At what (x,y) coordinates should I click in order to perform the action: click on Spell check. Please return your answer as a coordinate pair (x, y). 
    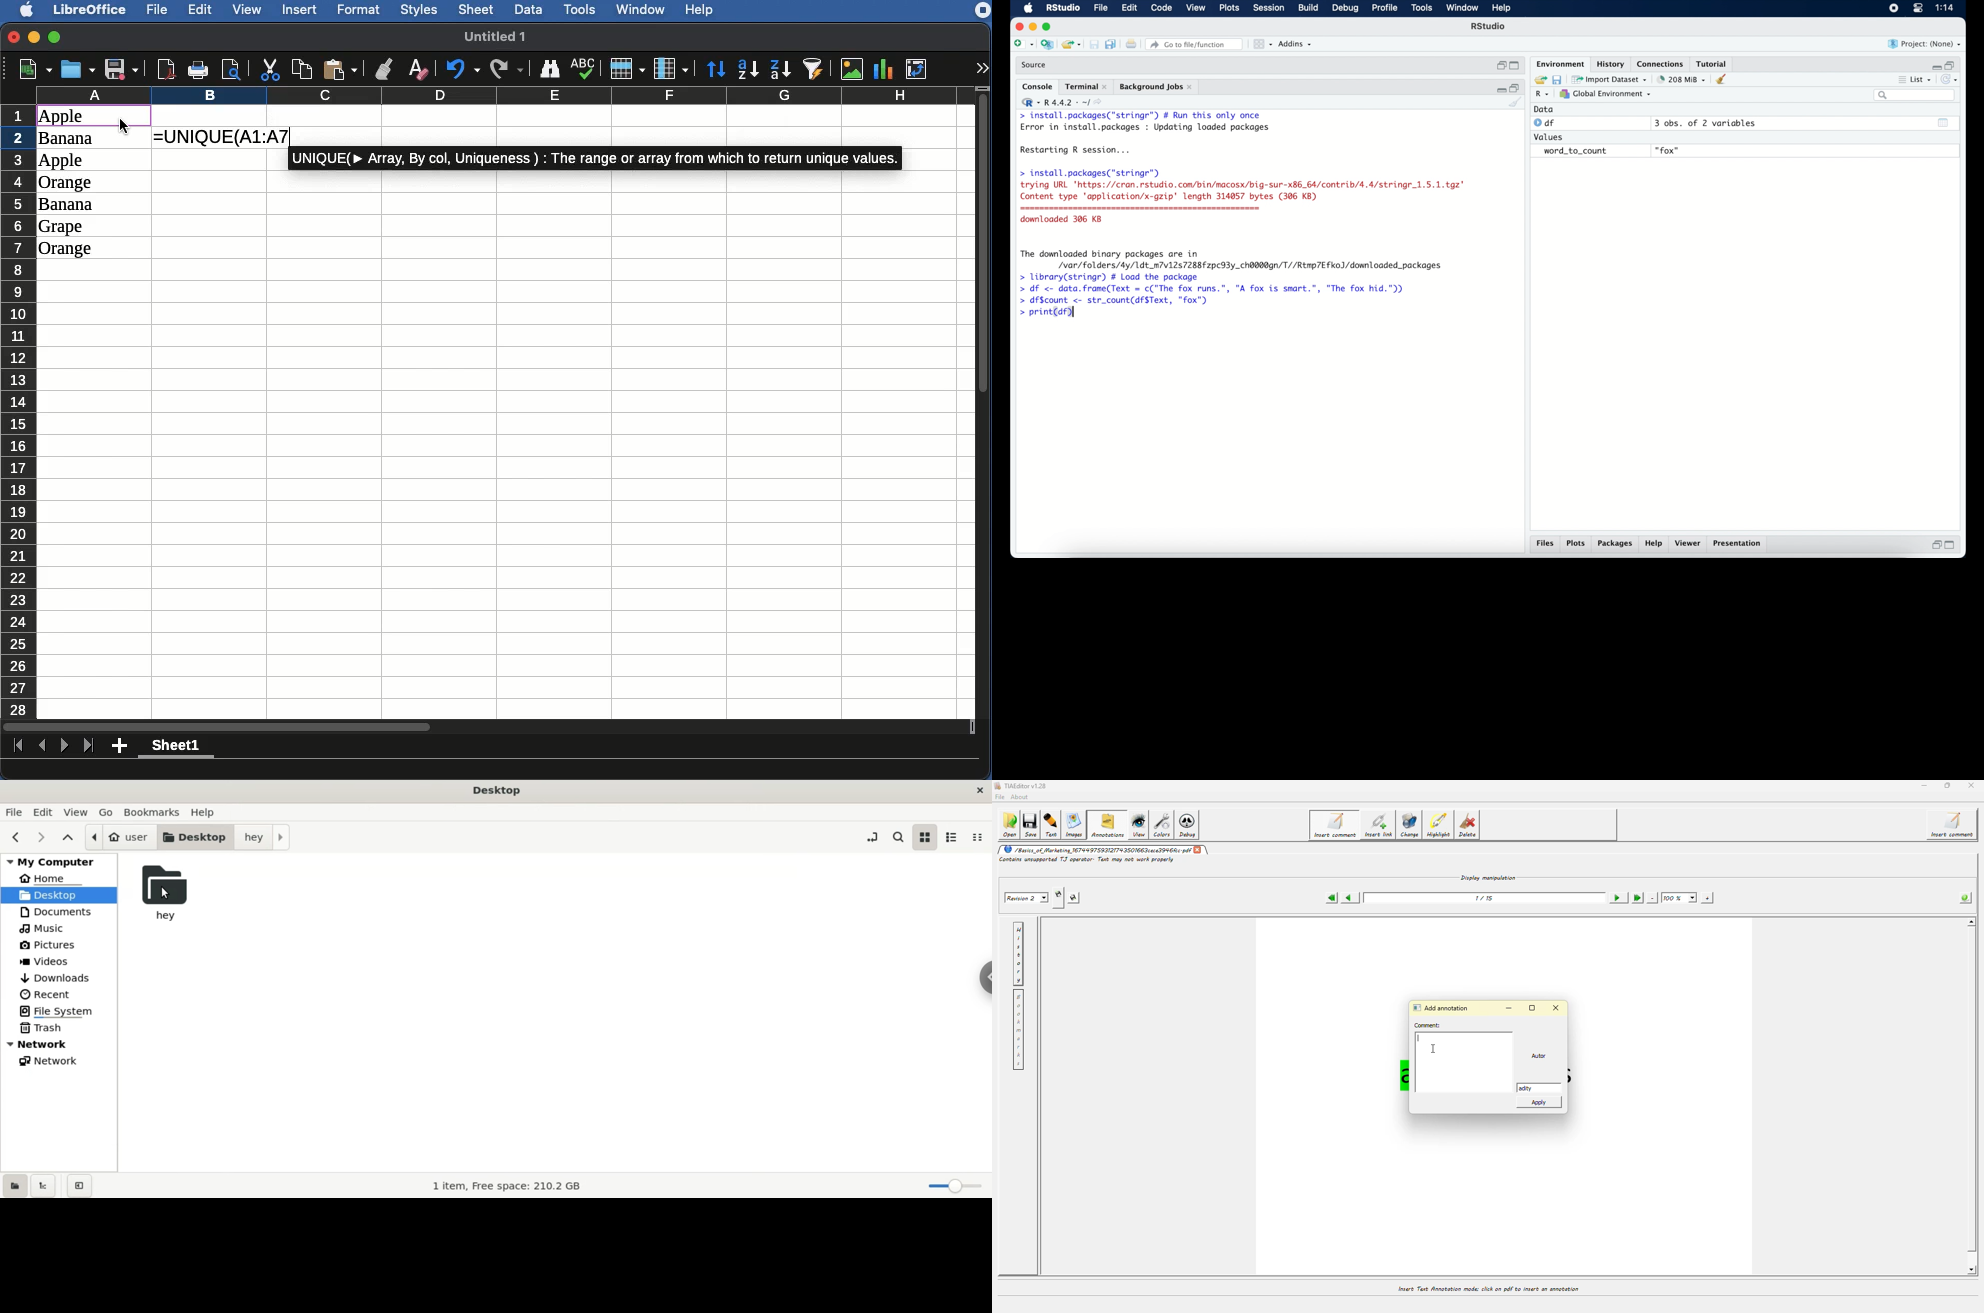
    Looking at the image, I should click on (583, 69).